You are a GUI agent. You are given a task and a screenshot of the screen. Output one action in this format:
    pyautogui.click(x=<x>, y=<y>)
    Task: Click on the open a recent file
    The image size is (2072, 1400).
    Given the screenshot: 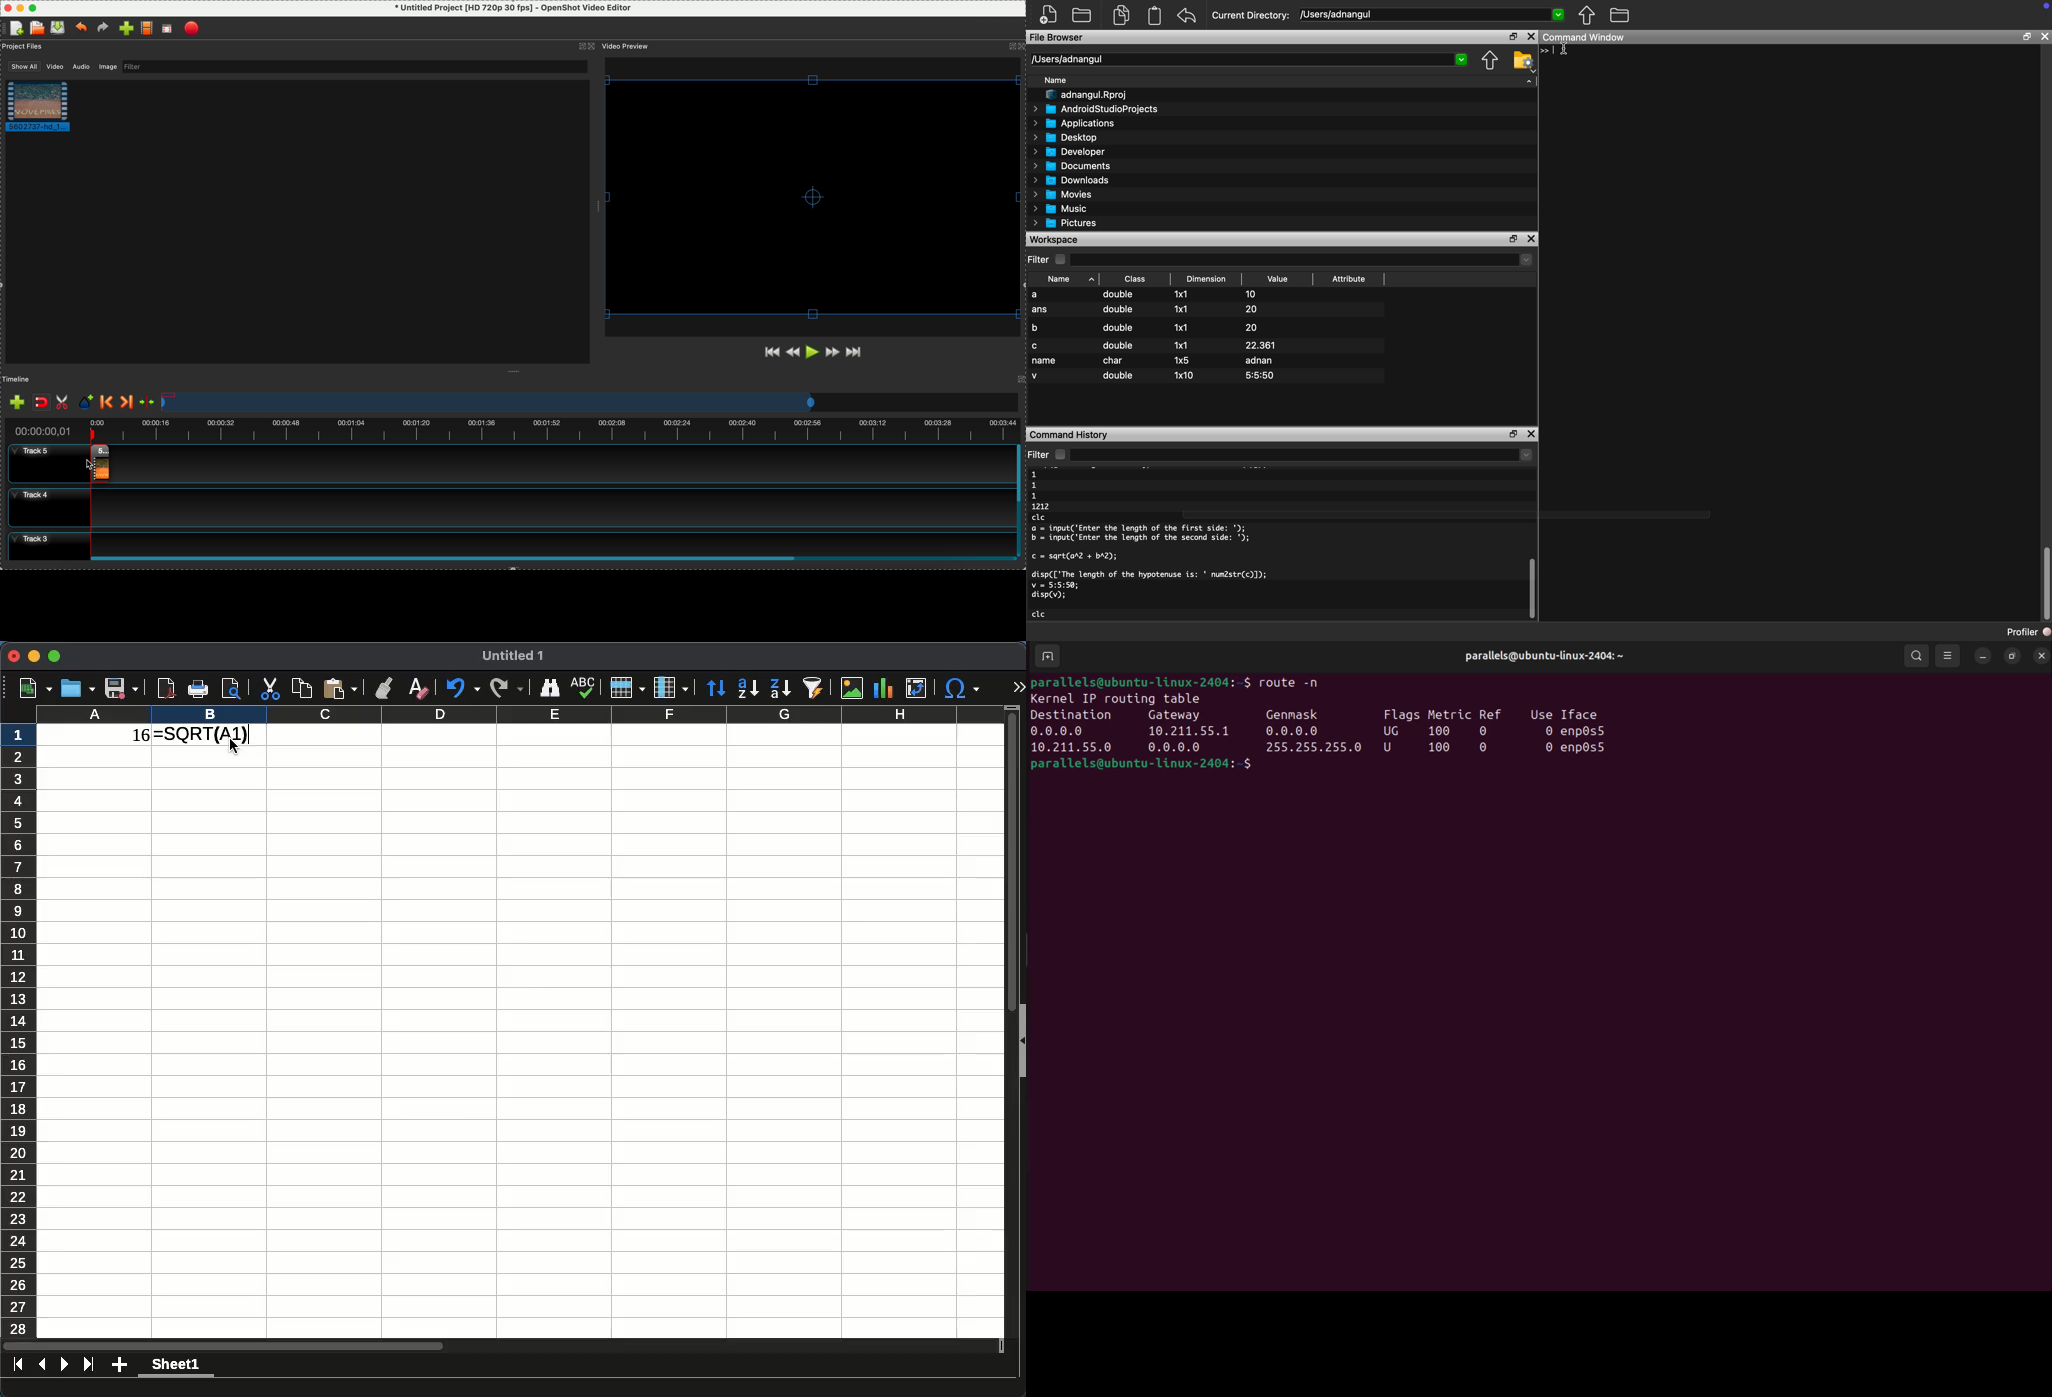 What is the action you would take?
    pyautogui.click(x=37, y=28)
    